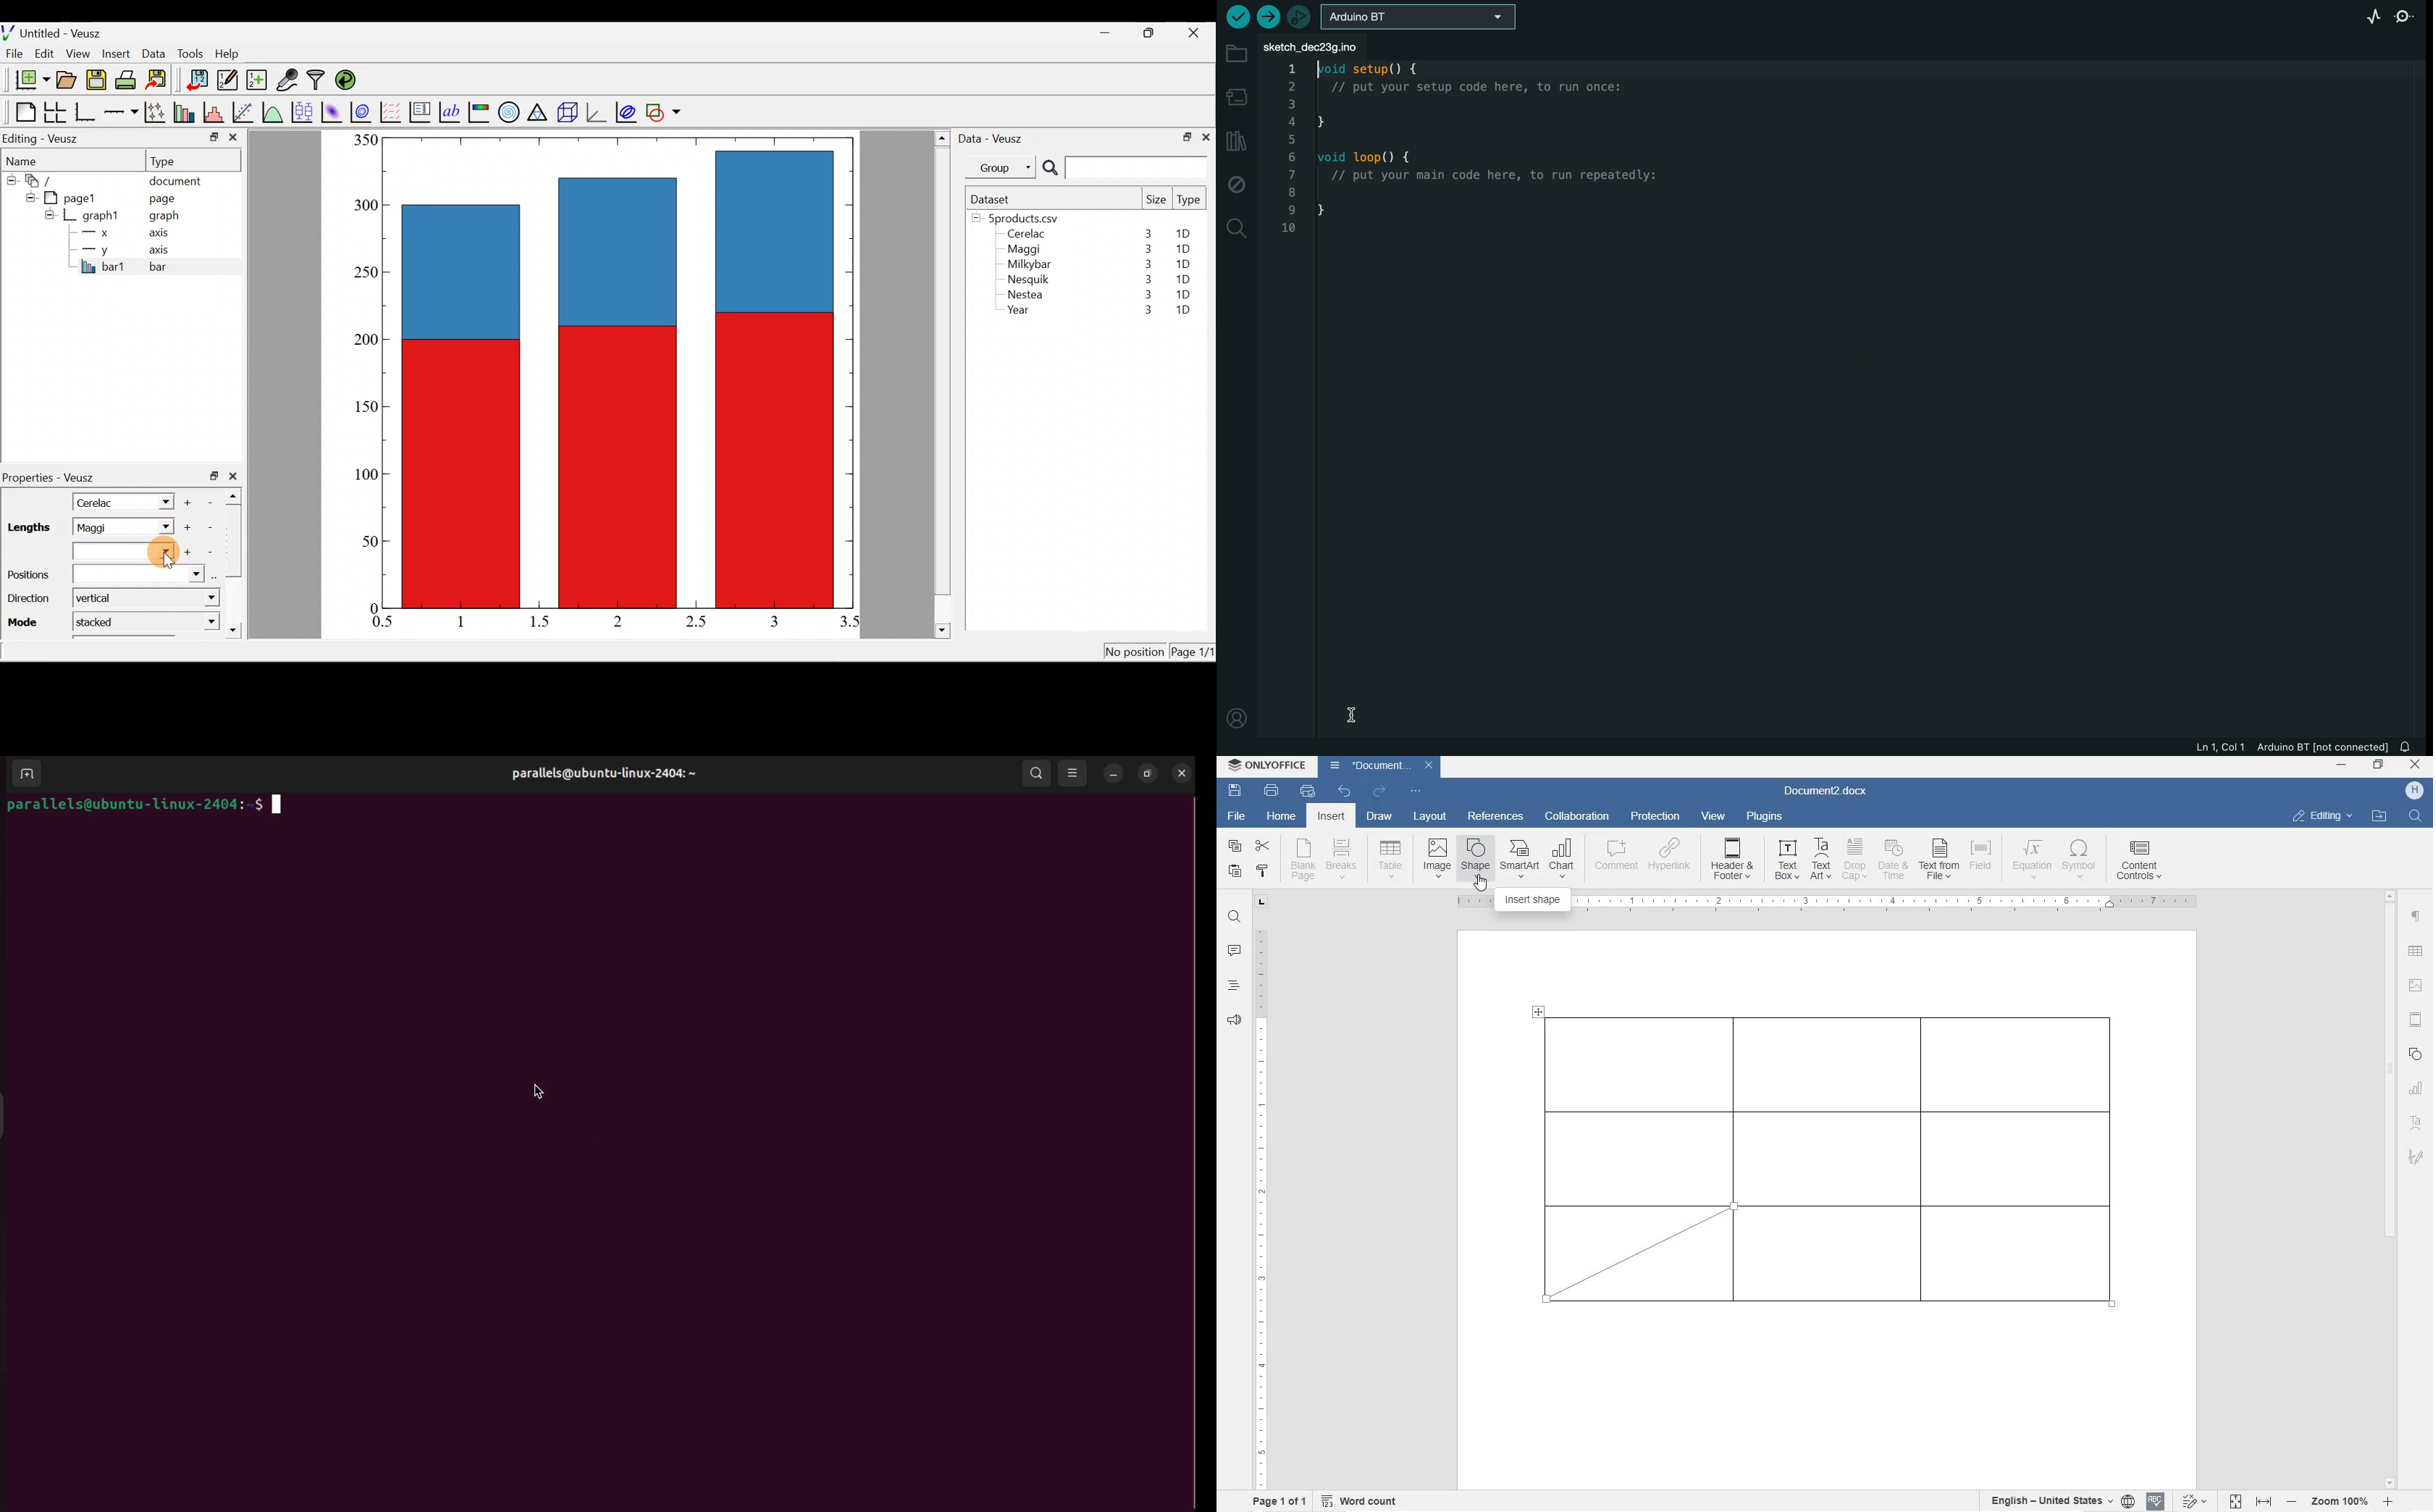 The image size is (2436, 1512). Describe the element at coordinates (1317, 48) in the screenshot. I see `new sketch name` at that location.